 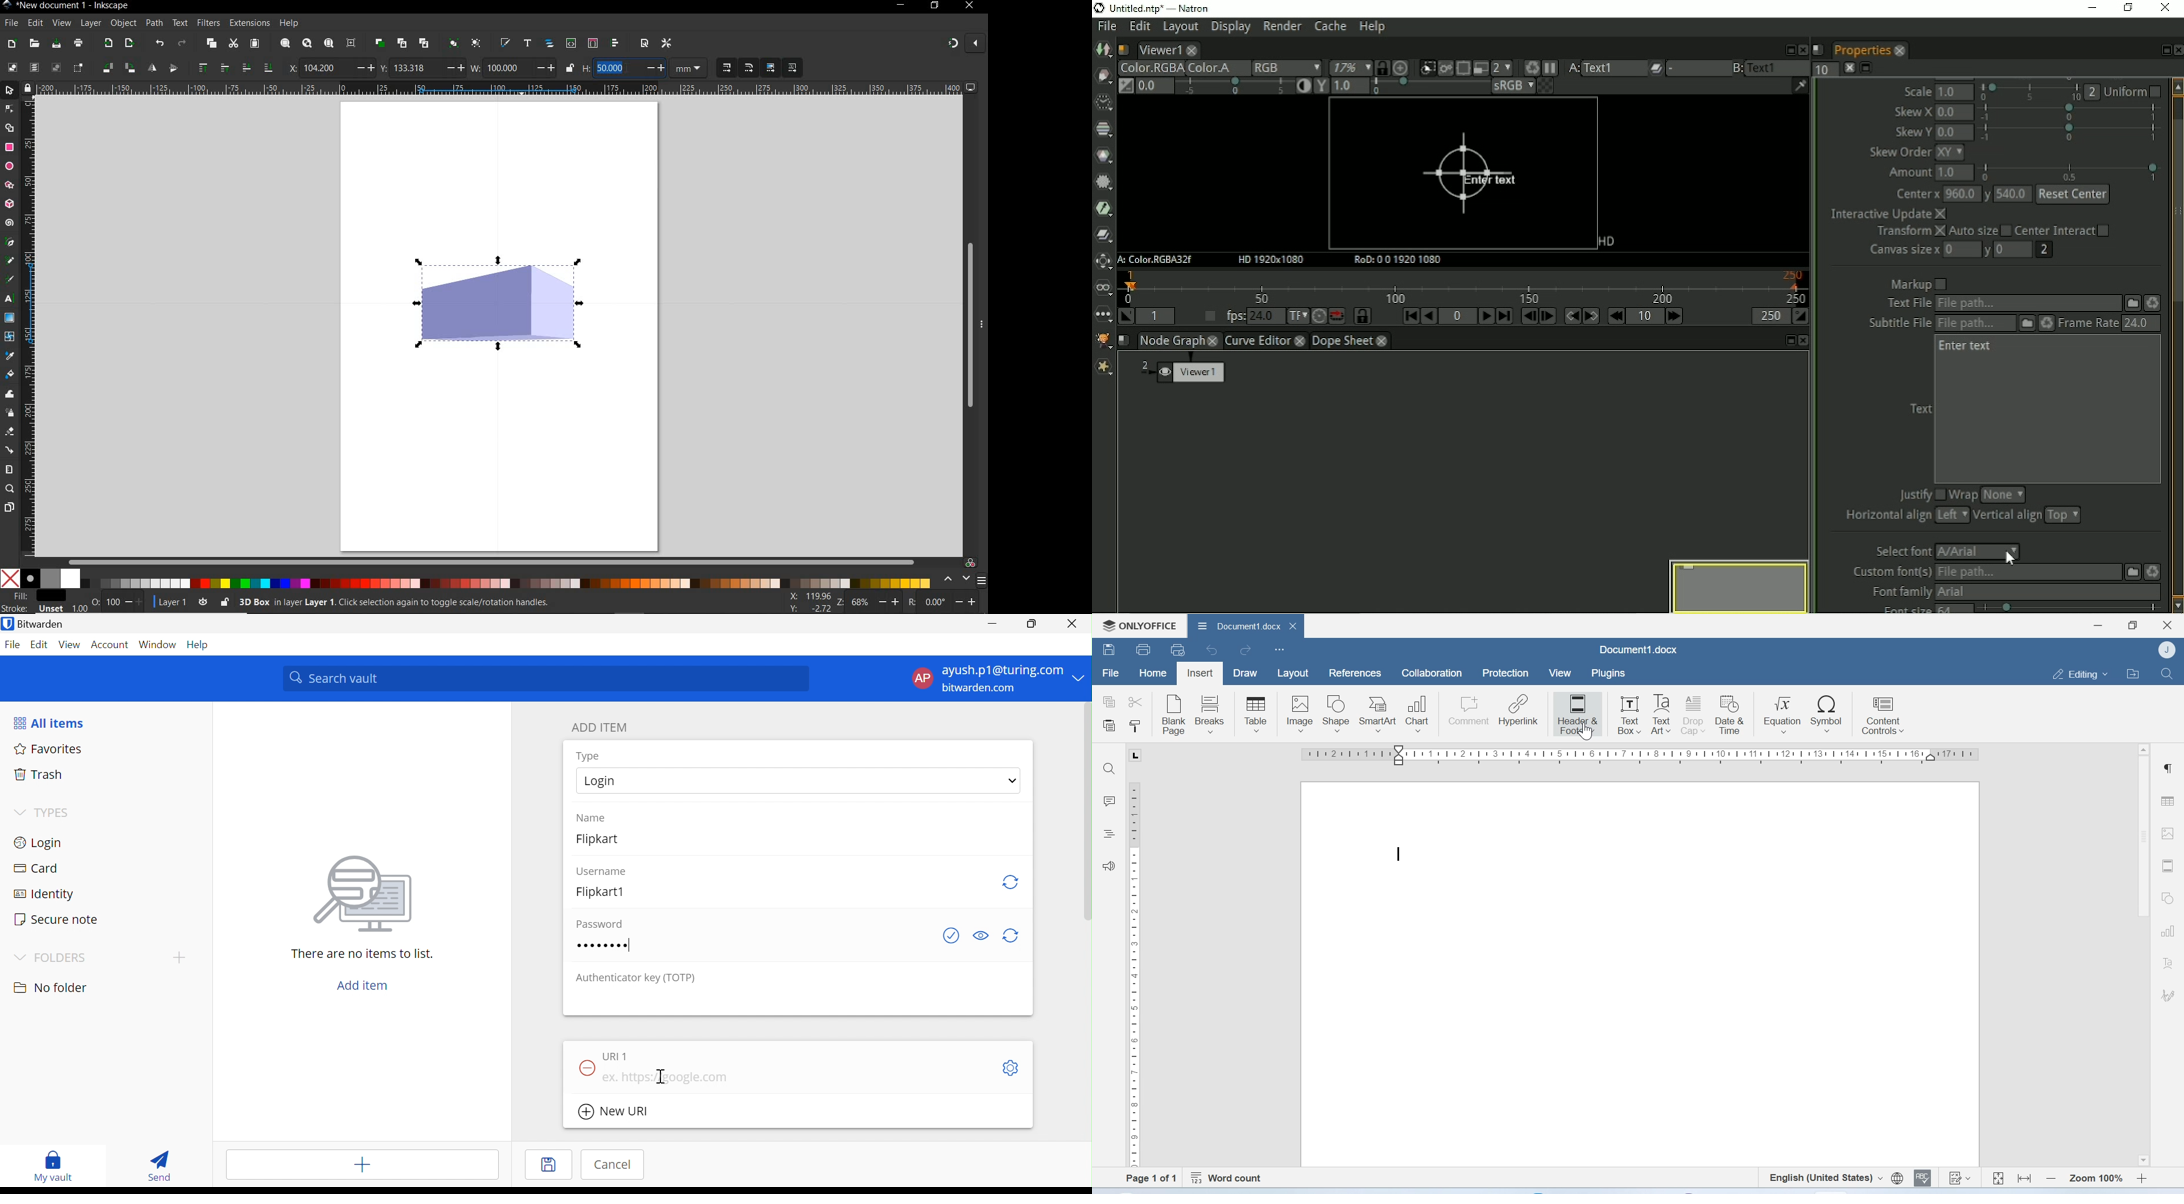 I want to click on Signature, so click(x=2167, y=994).